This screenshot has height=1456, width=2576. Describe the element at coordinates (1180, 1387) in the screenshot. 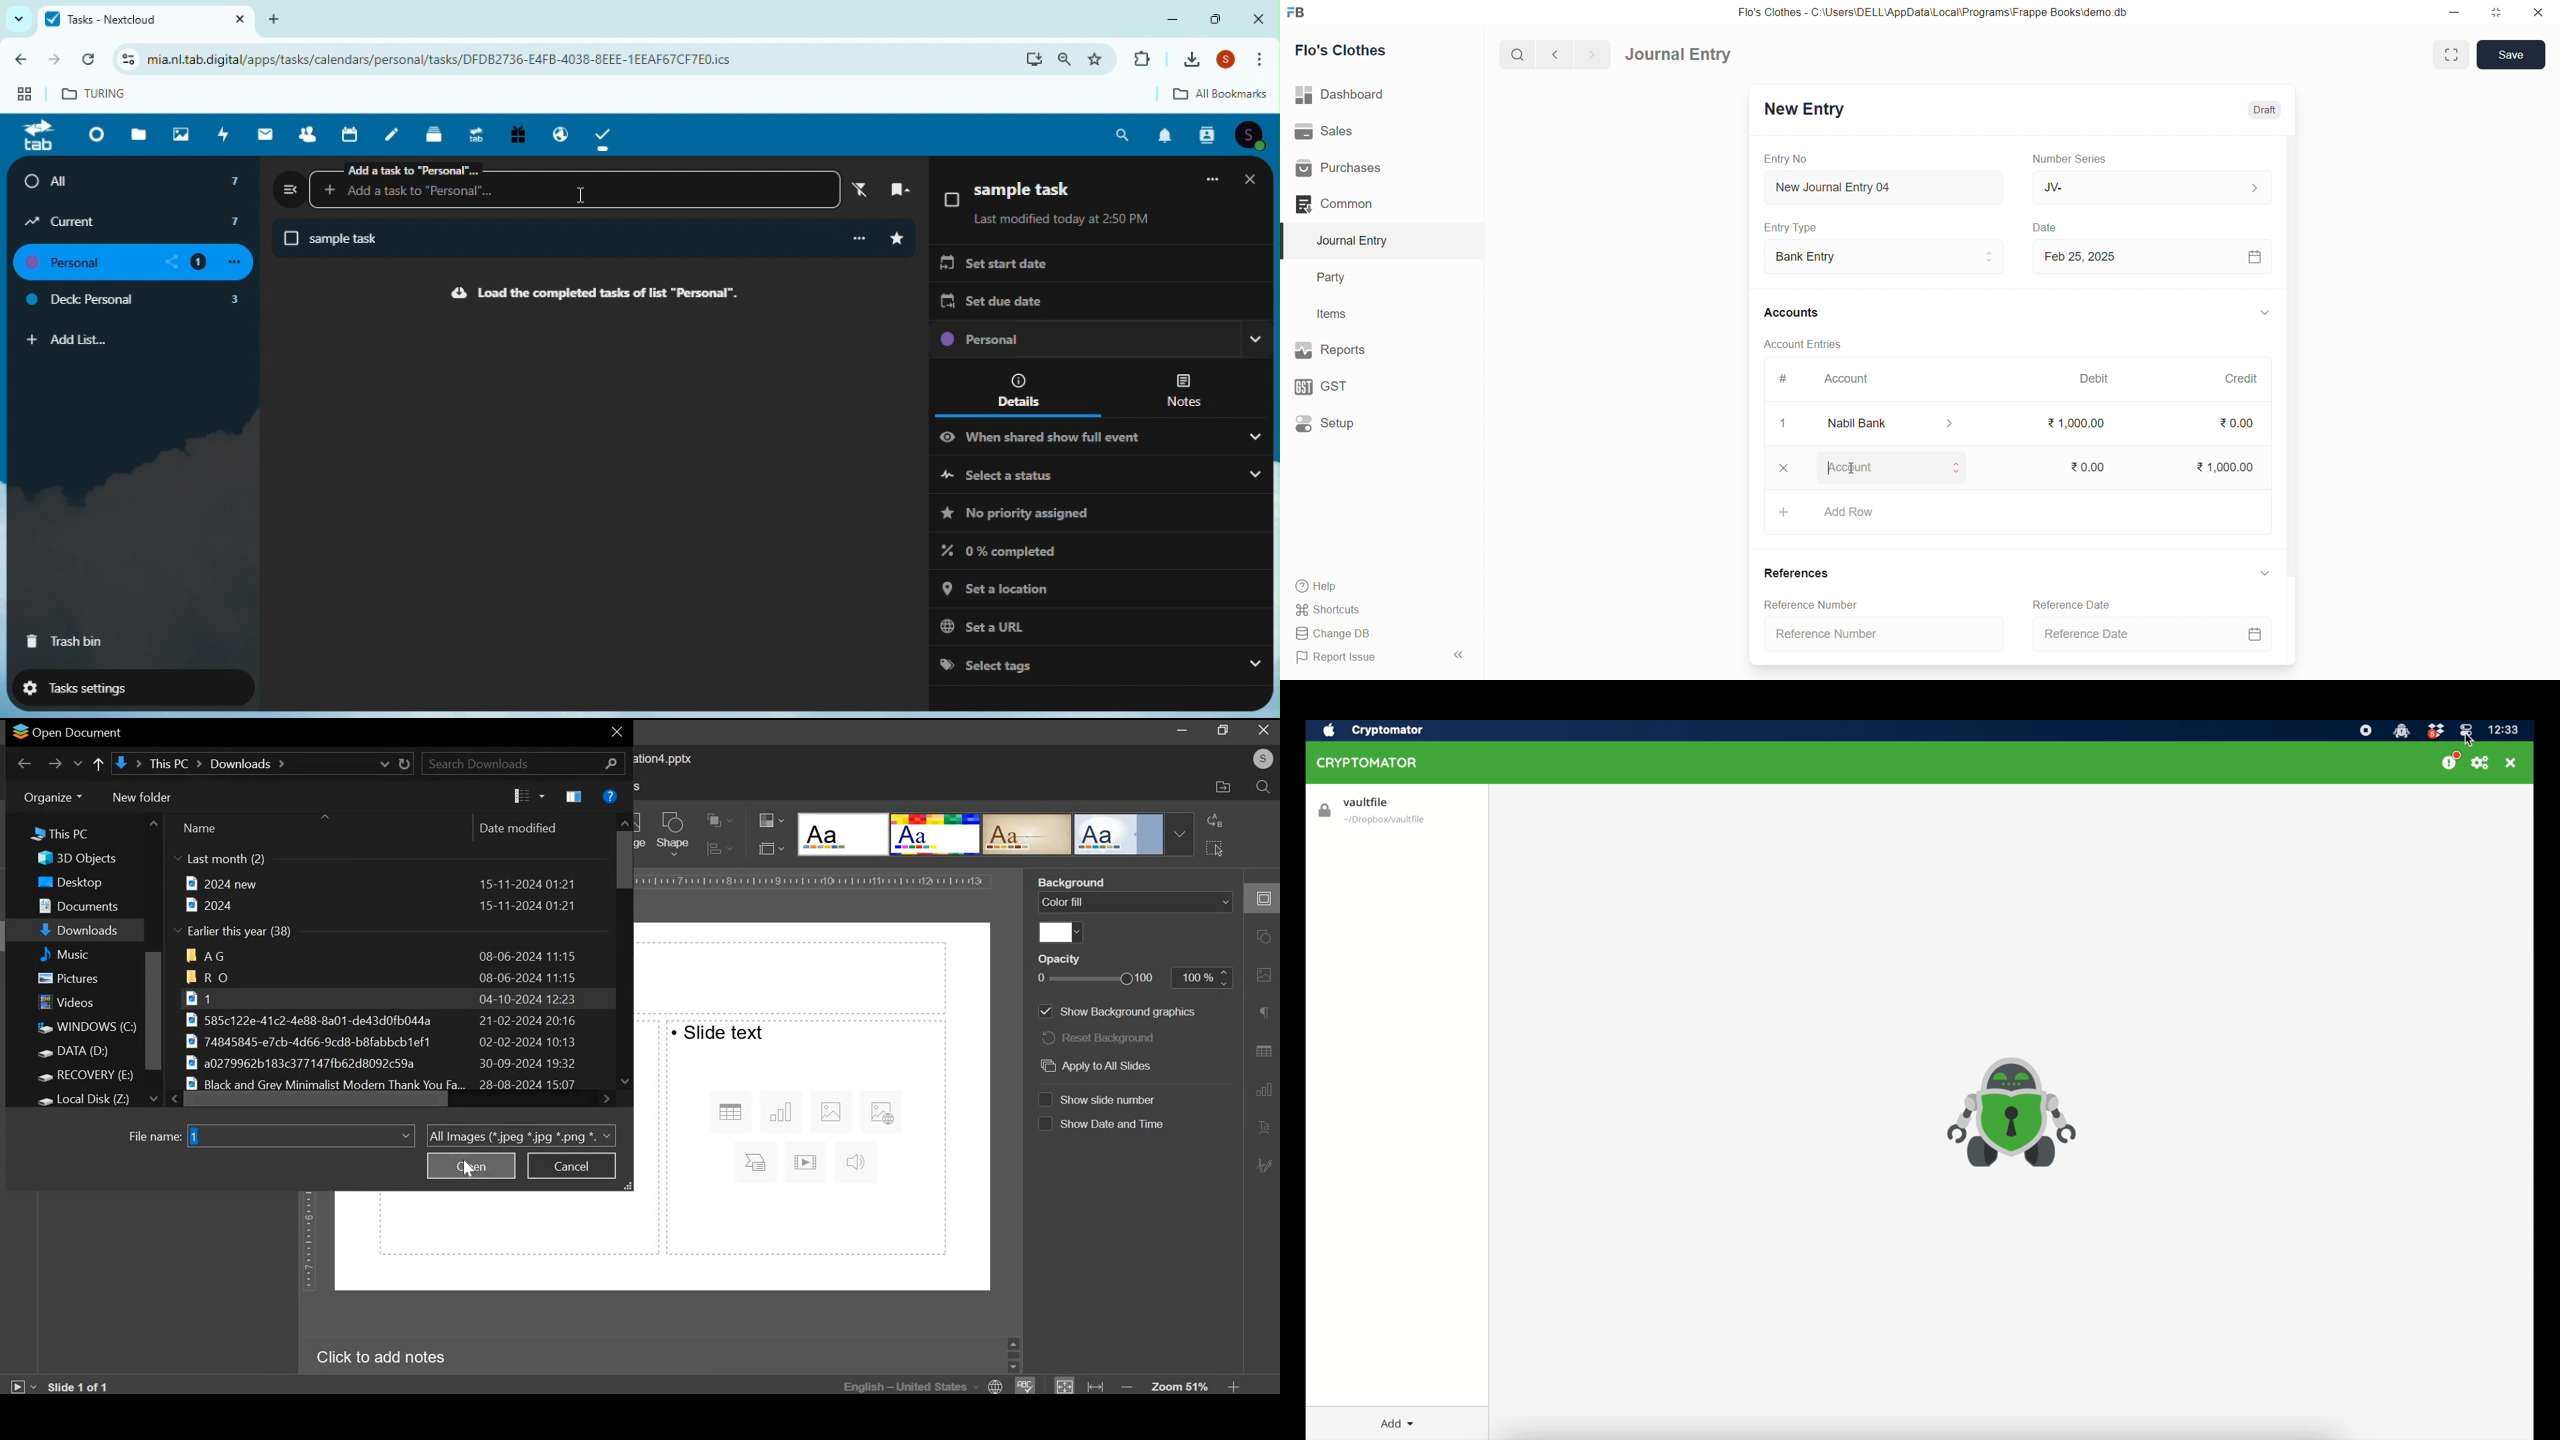

I see `zoom 51%` at that location.